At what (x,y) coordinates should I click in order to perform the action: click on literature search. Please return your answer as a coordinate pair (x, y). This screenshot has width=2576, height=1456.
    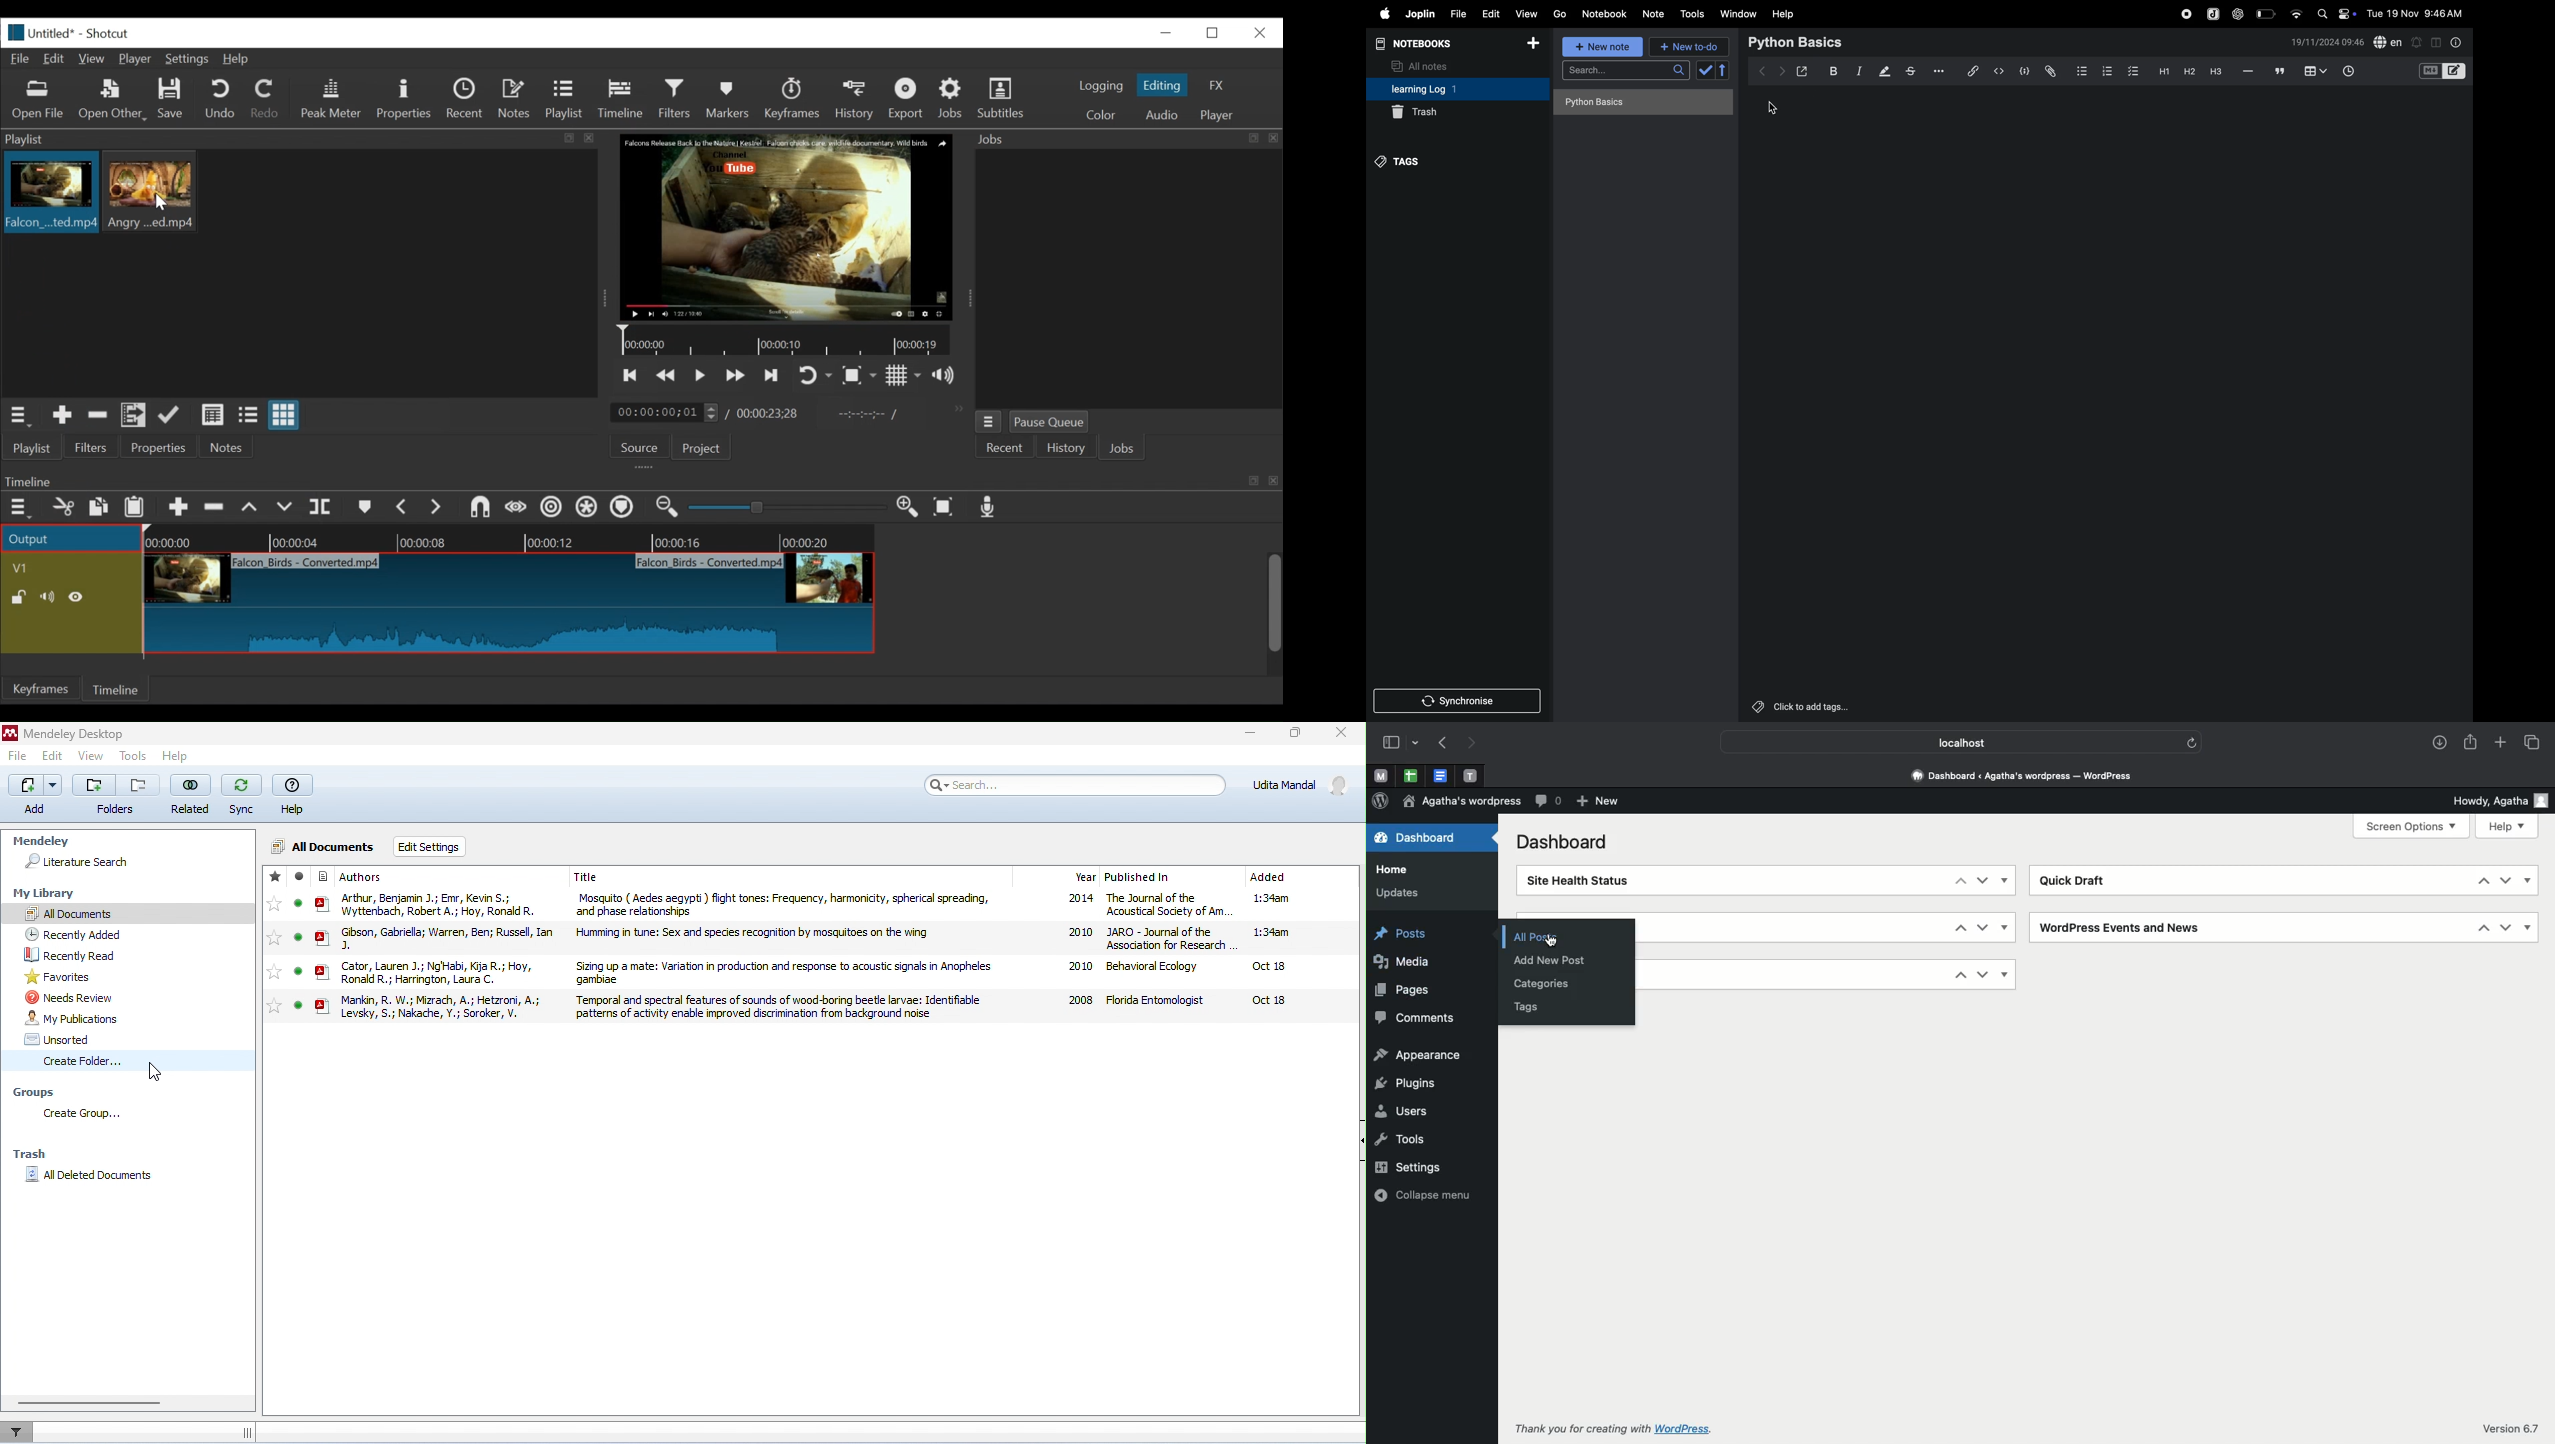
    Looking at the image, I should click on (77, 862).